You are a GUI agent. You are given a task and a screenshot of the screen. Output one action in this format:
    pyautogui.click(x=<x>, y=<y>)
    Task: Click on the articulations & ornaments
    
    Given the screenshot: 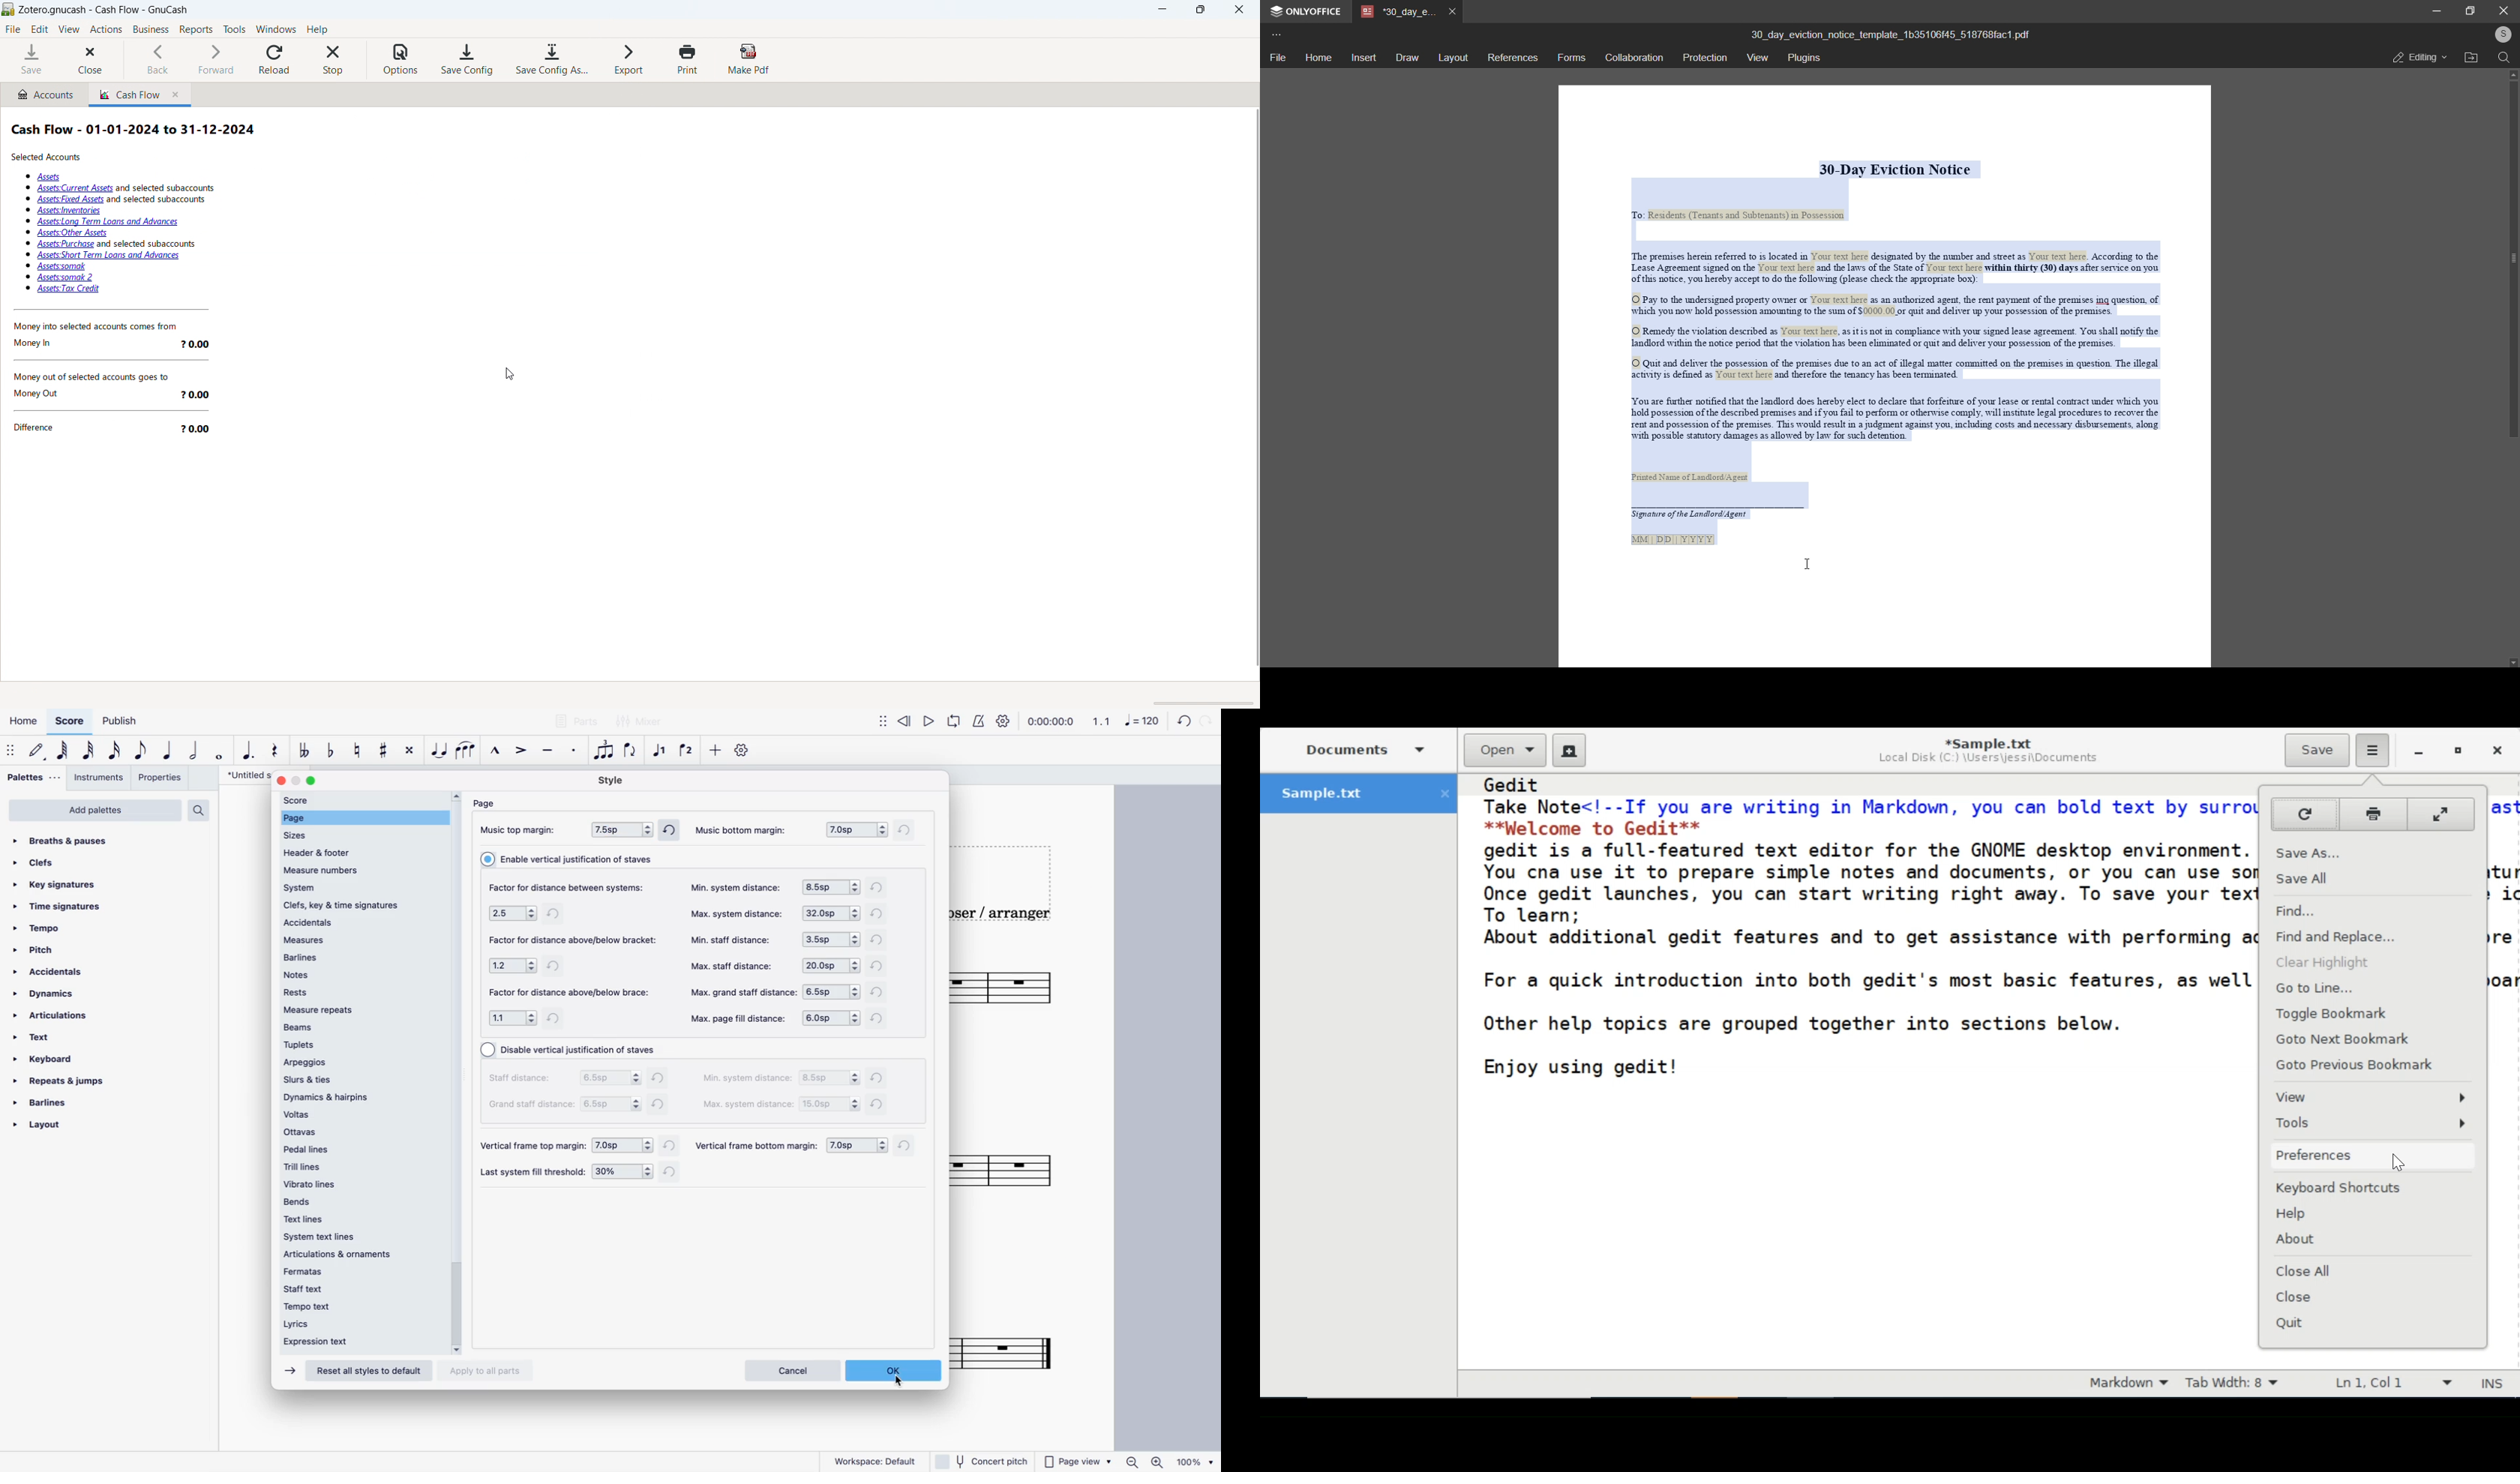 What is the action you would take?
    pyautogui.click(x=343, y=1255)
    